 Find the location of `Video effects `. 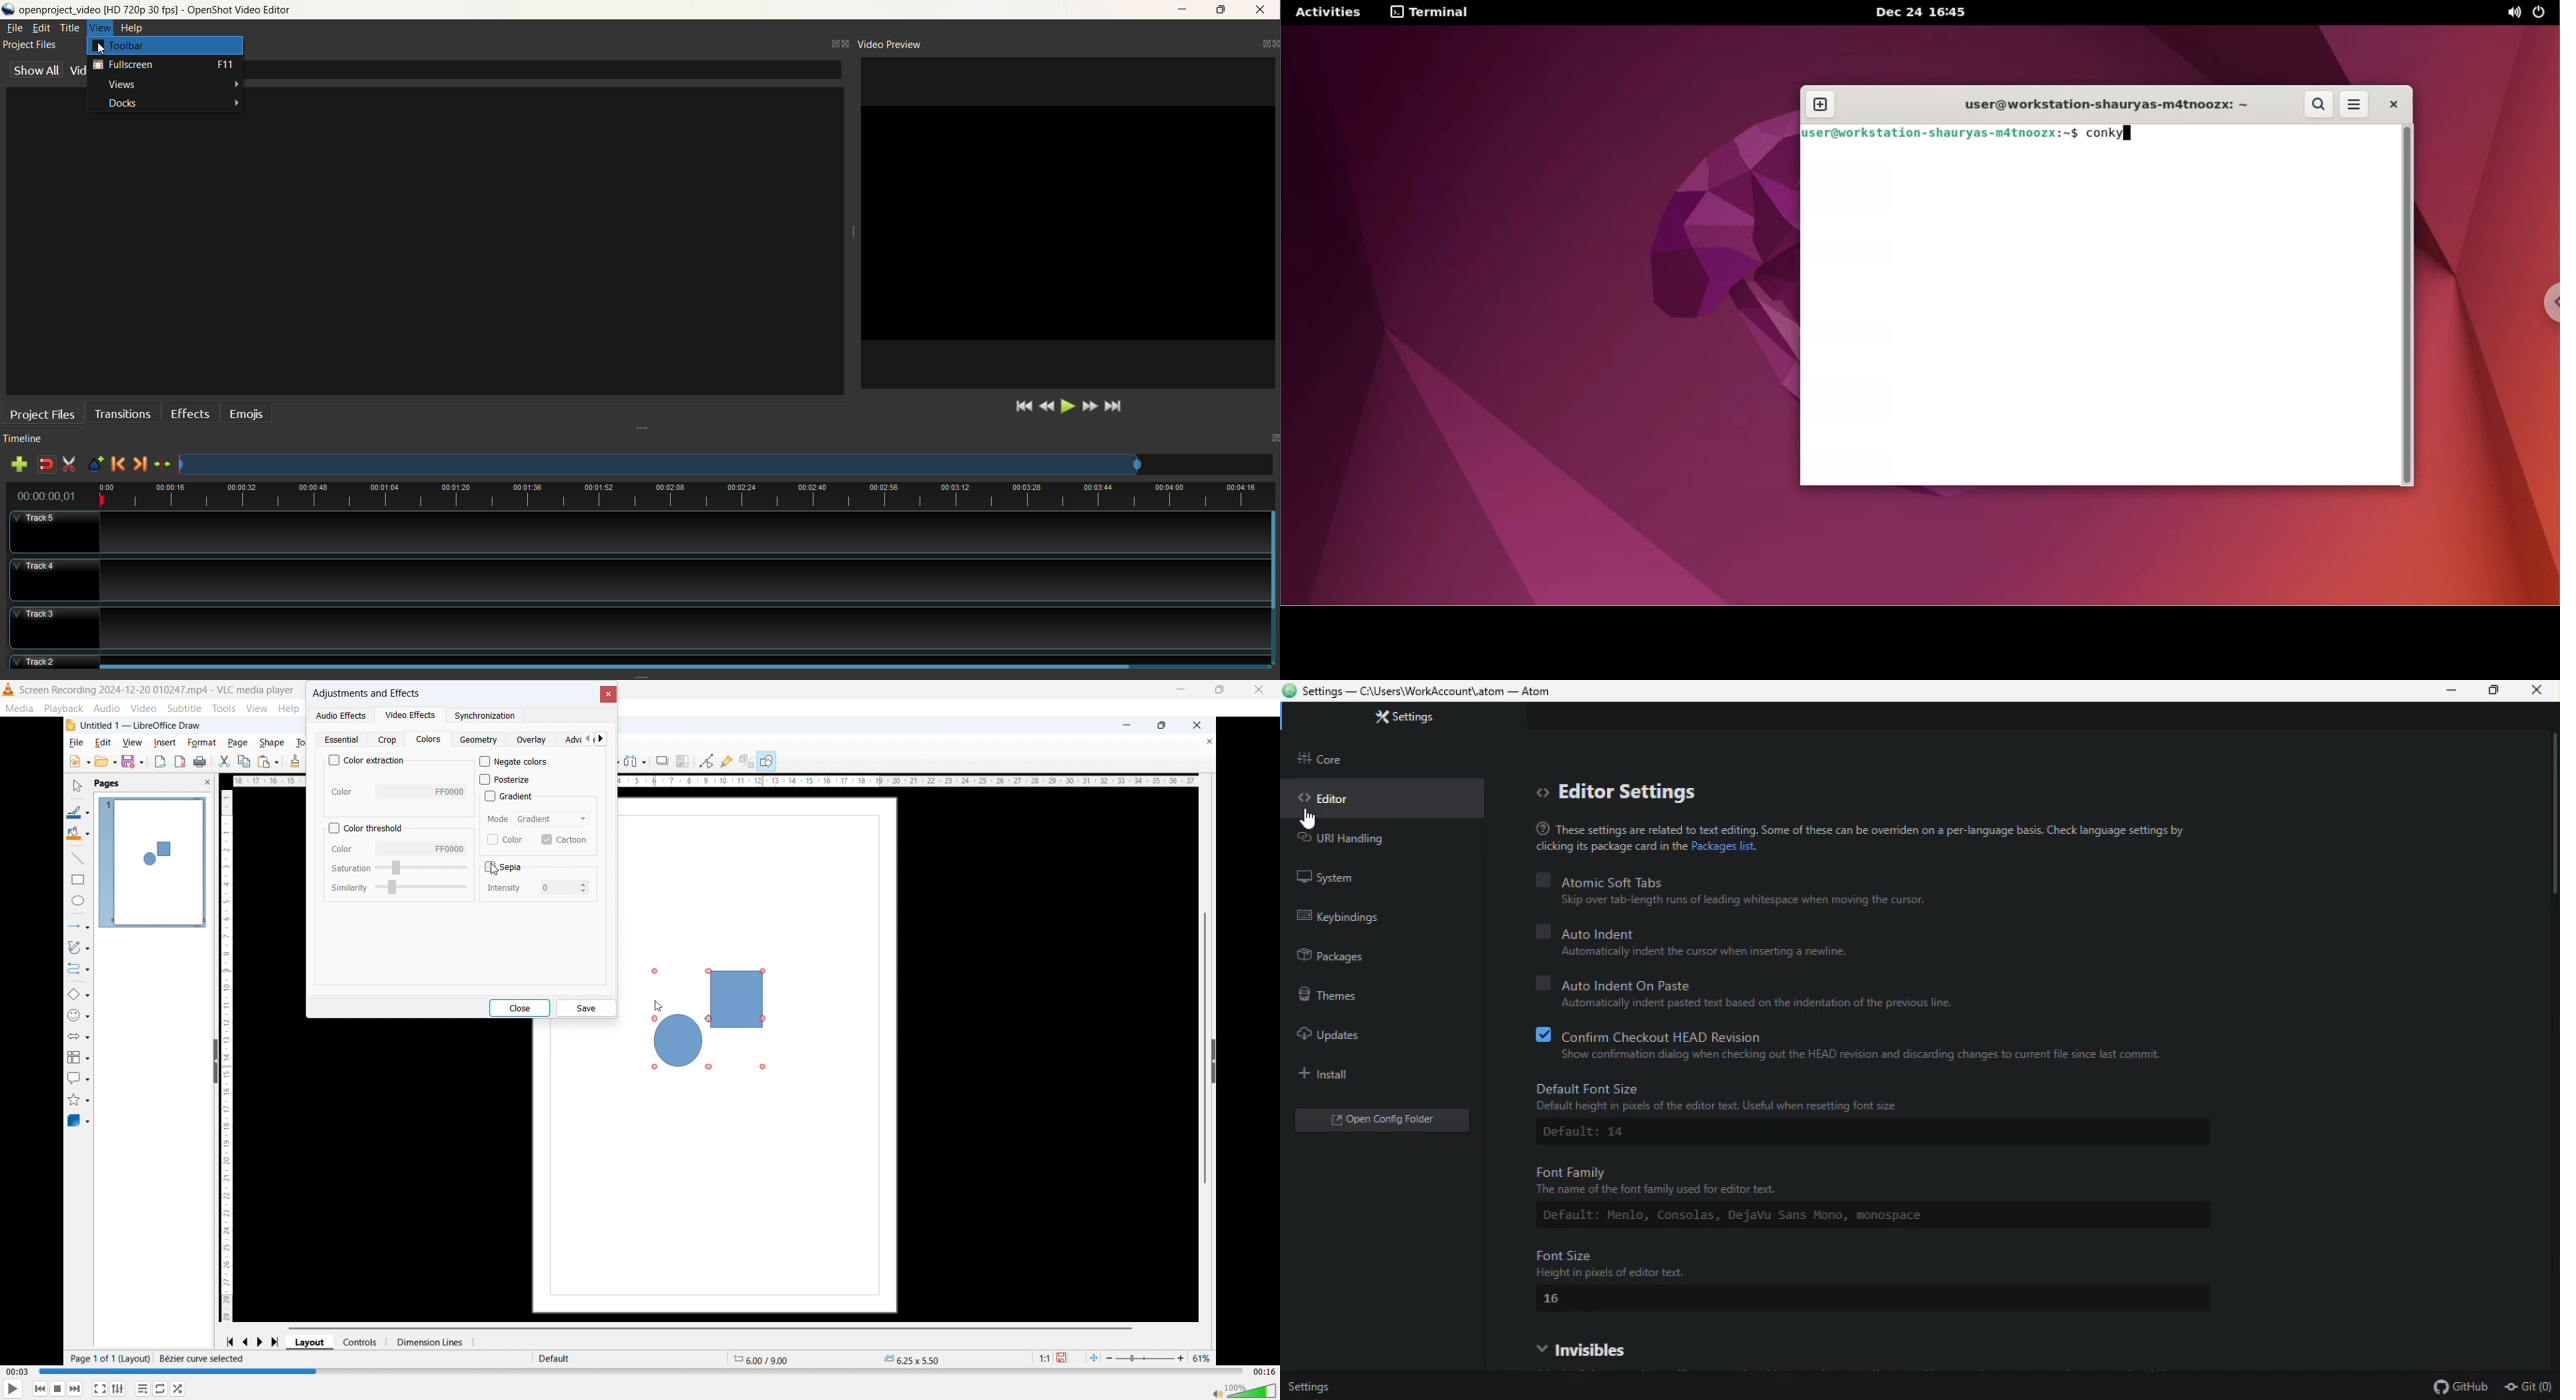

Video effects  is located at coordinates (411, 715).